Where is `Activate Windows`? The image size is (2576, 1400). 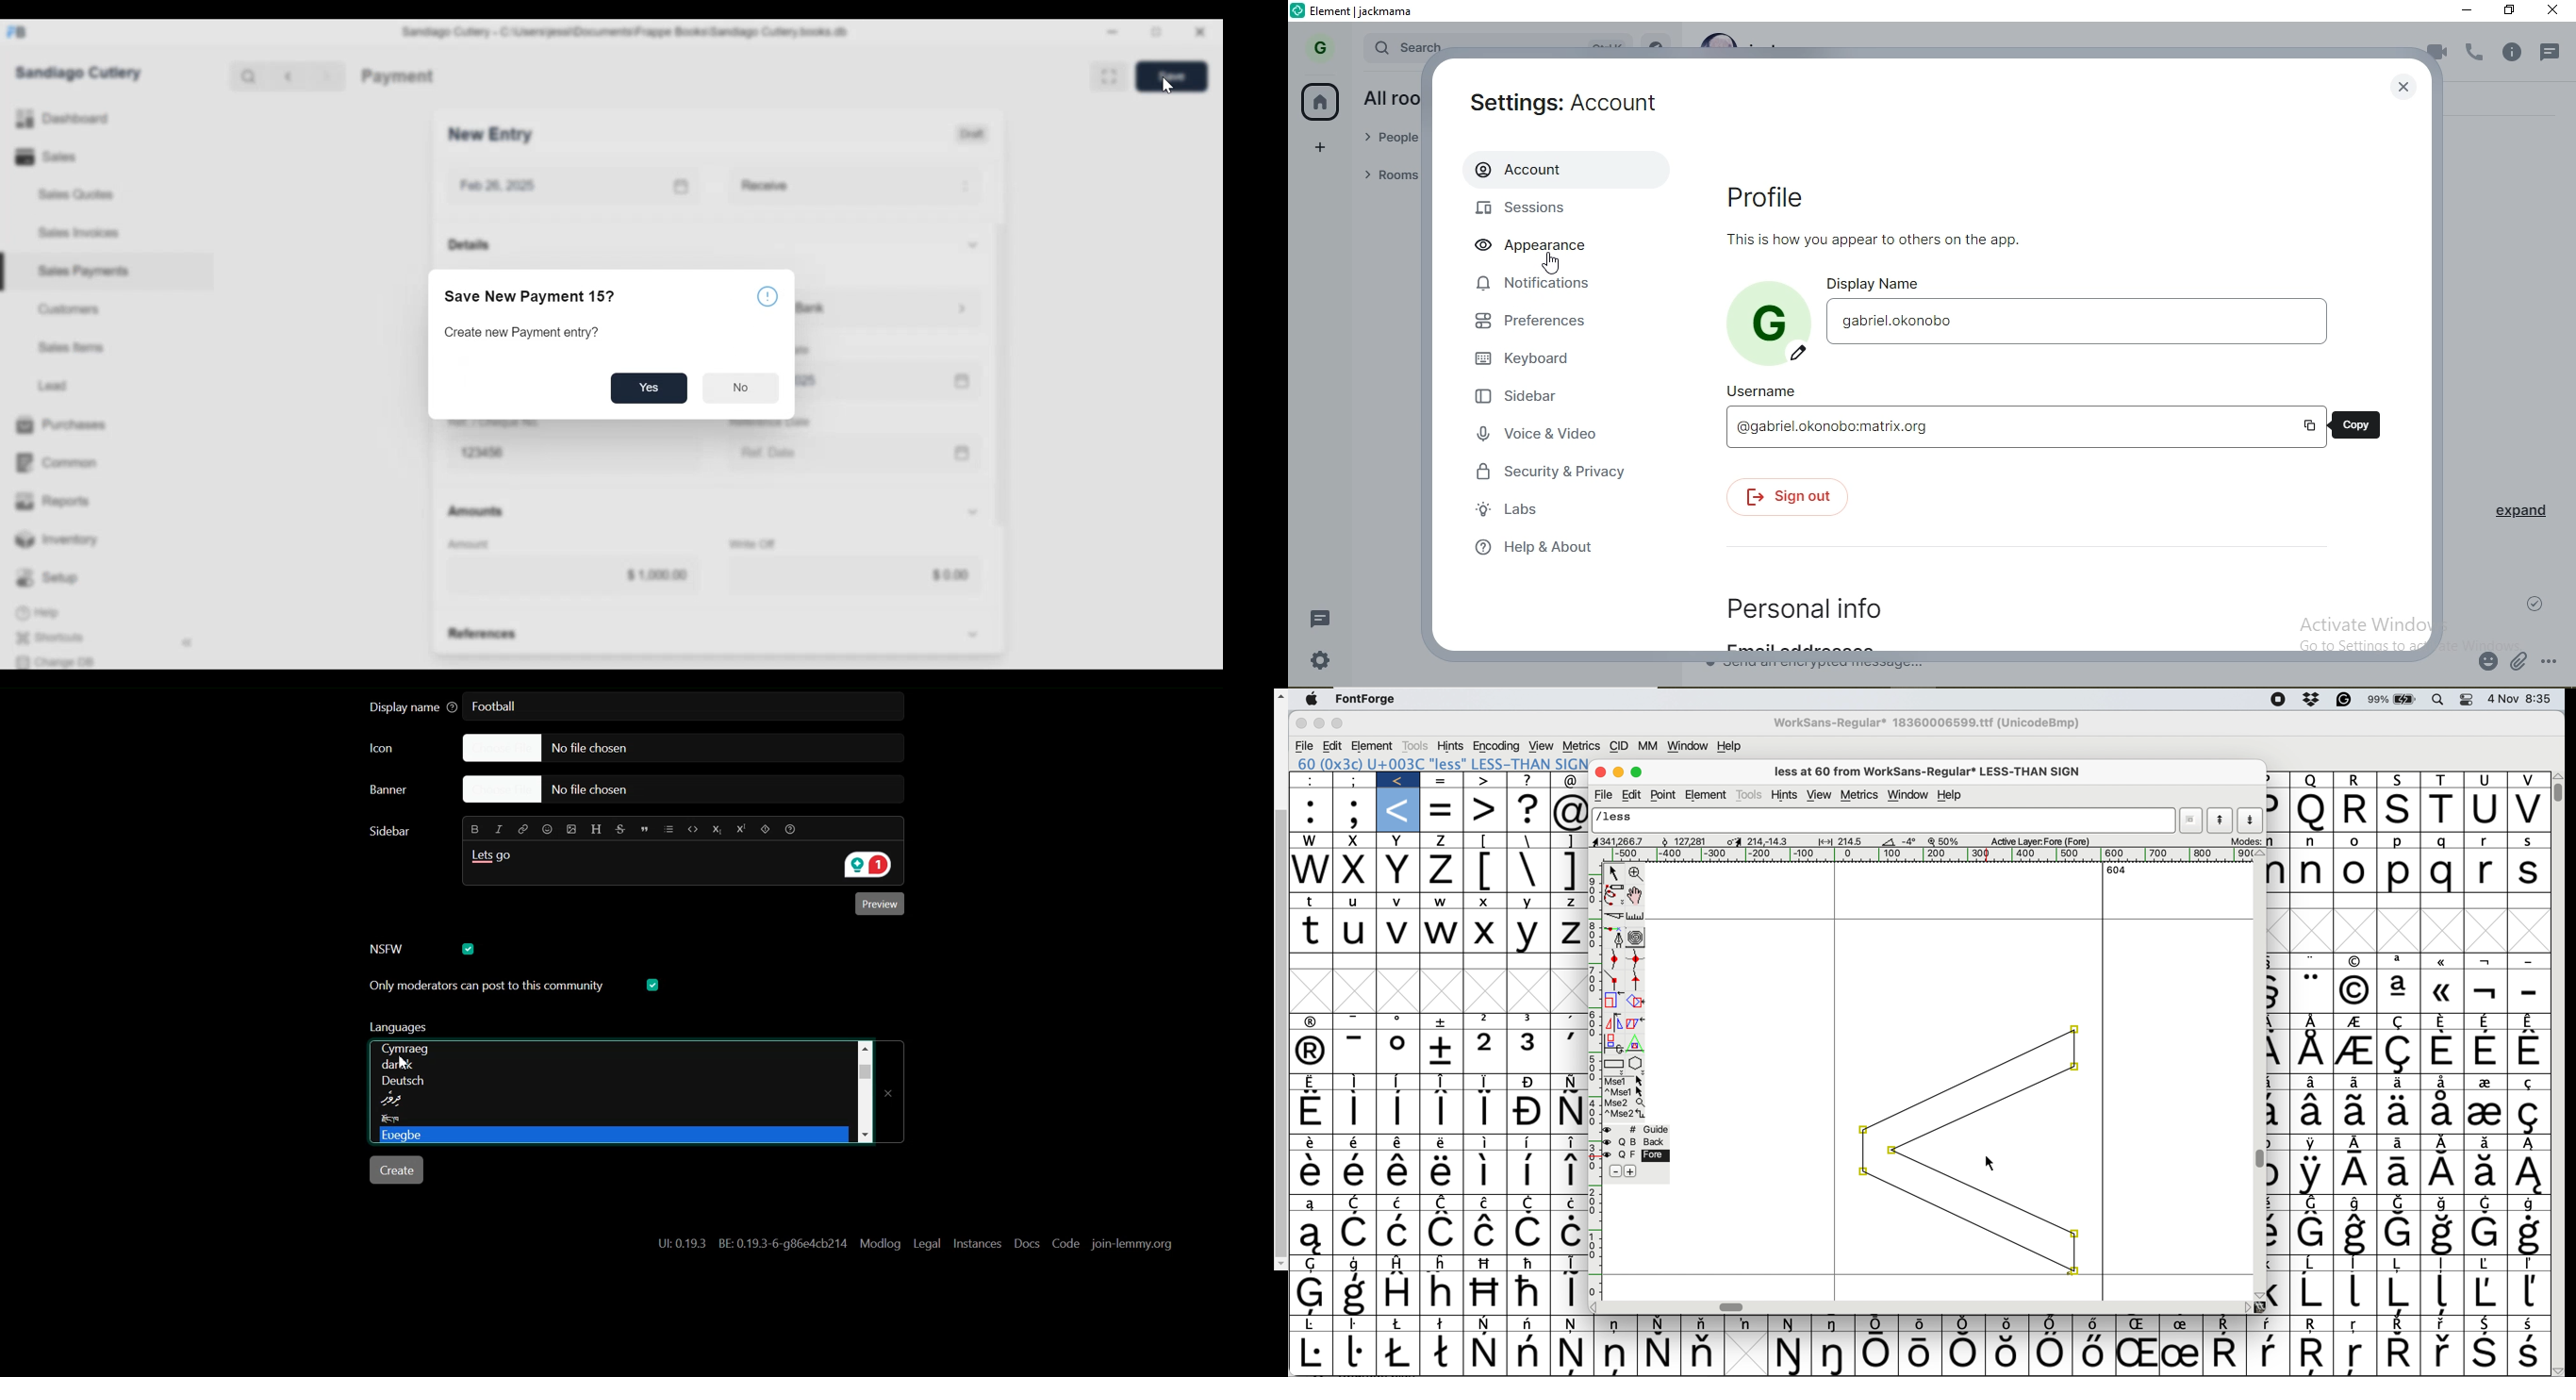 Activate Windows is located at coordinates (2369, 621).